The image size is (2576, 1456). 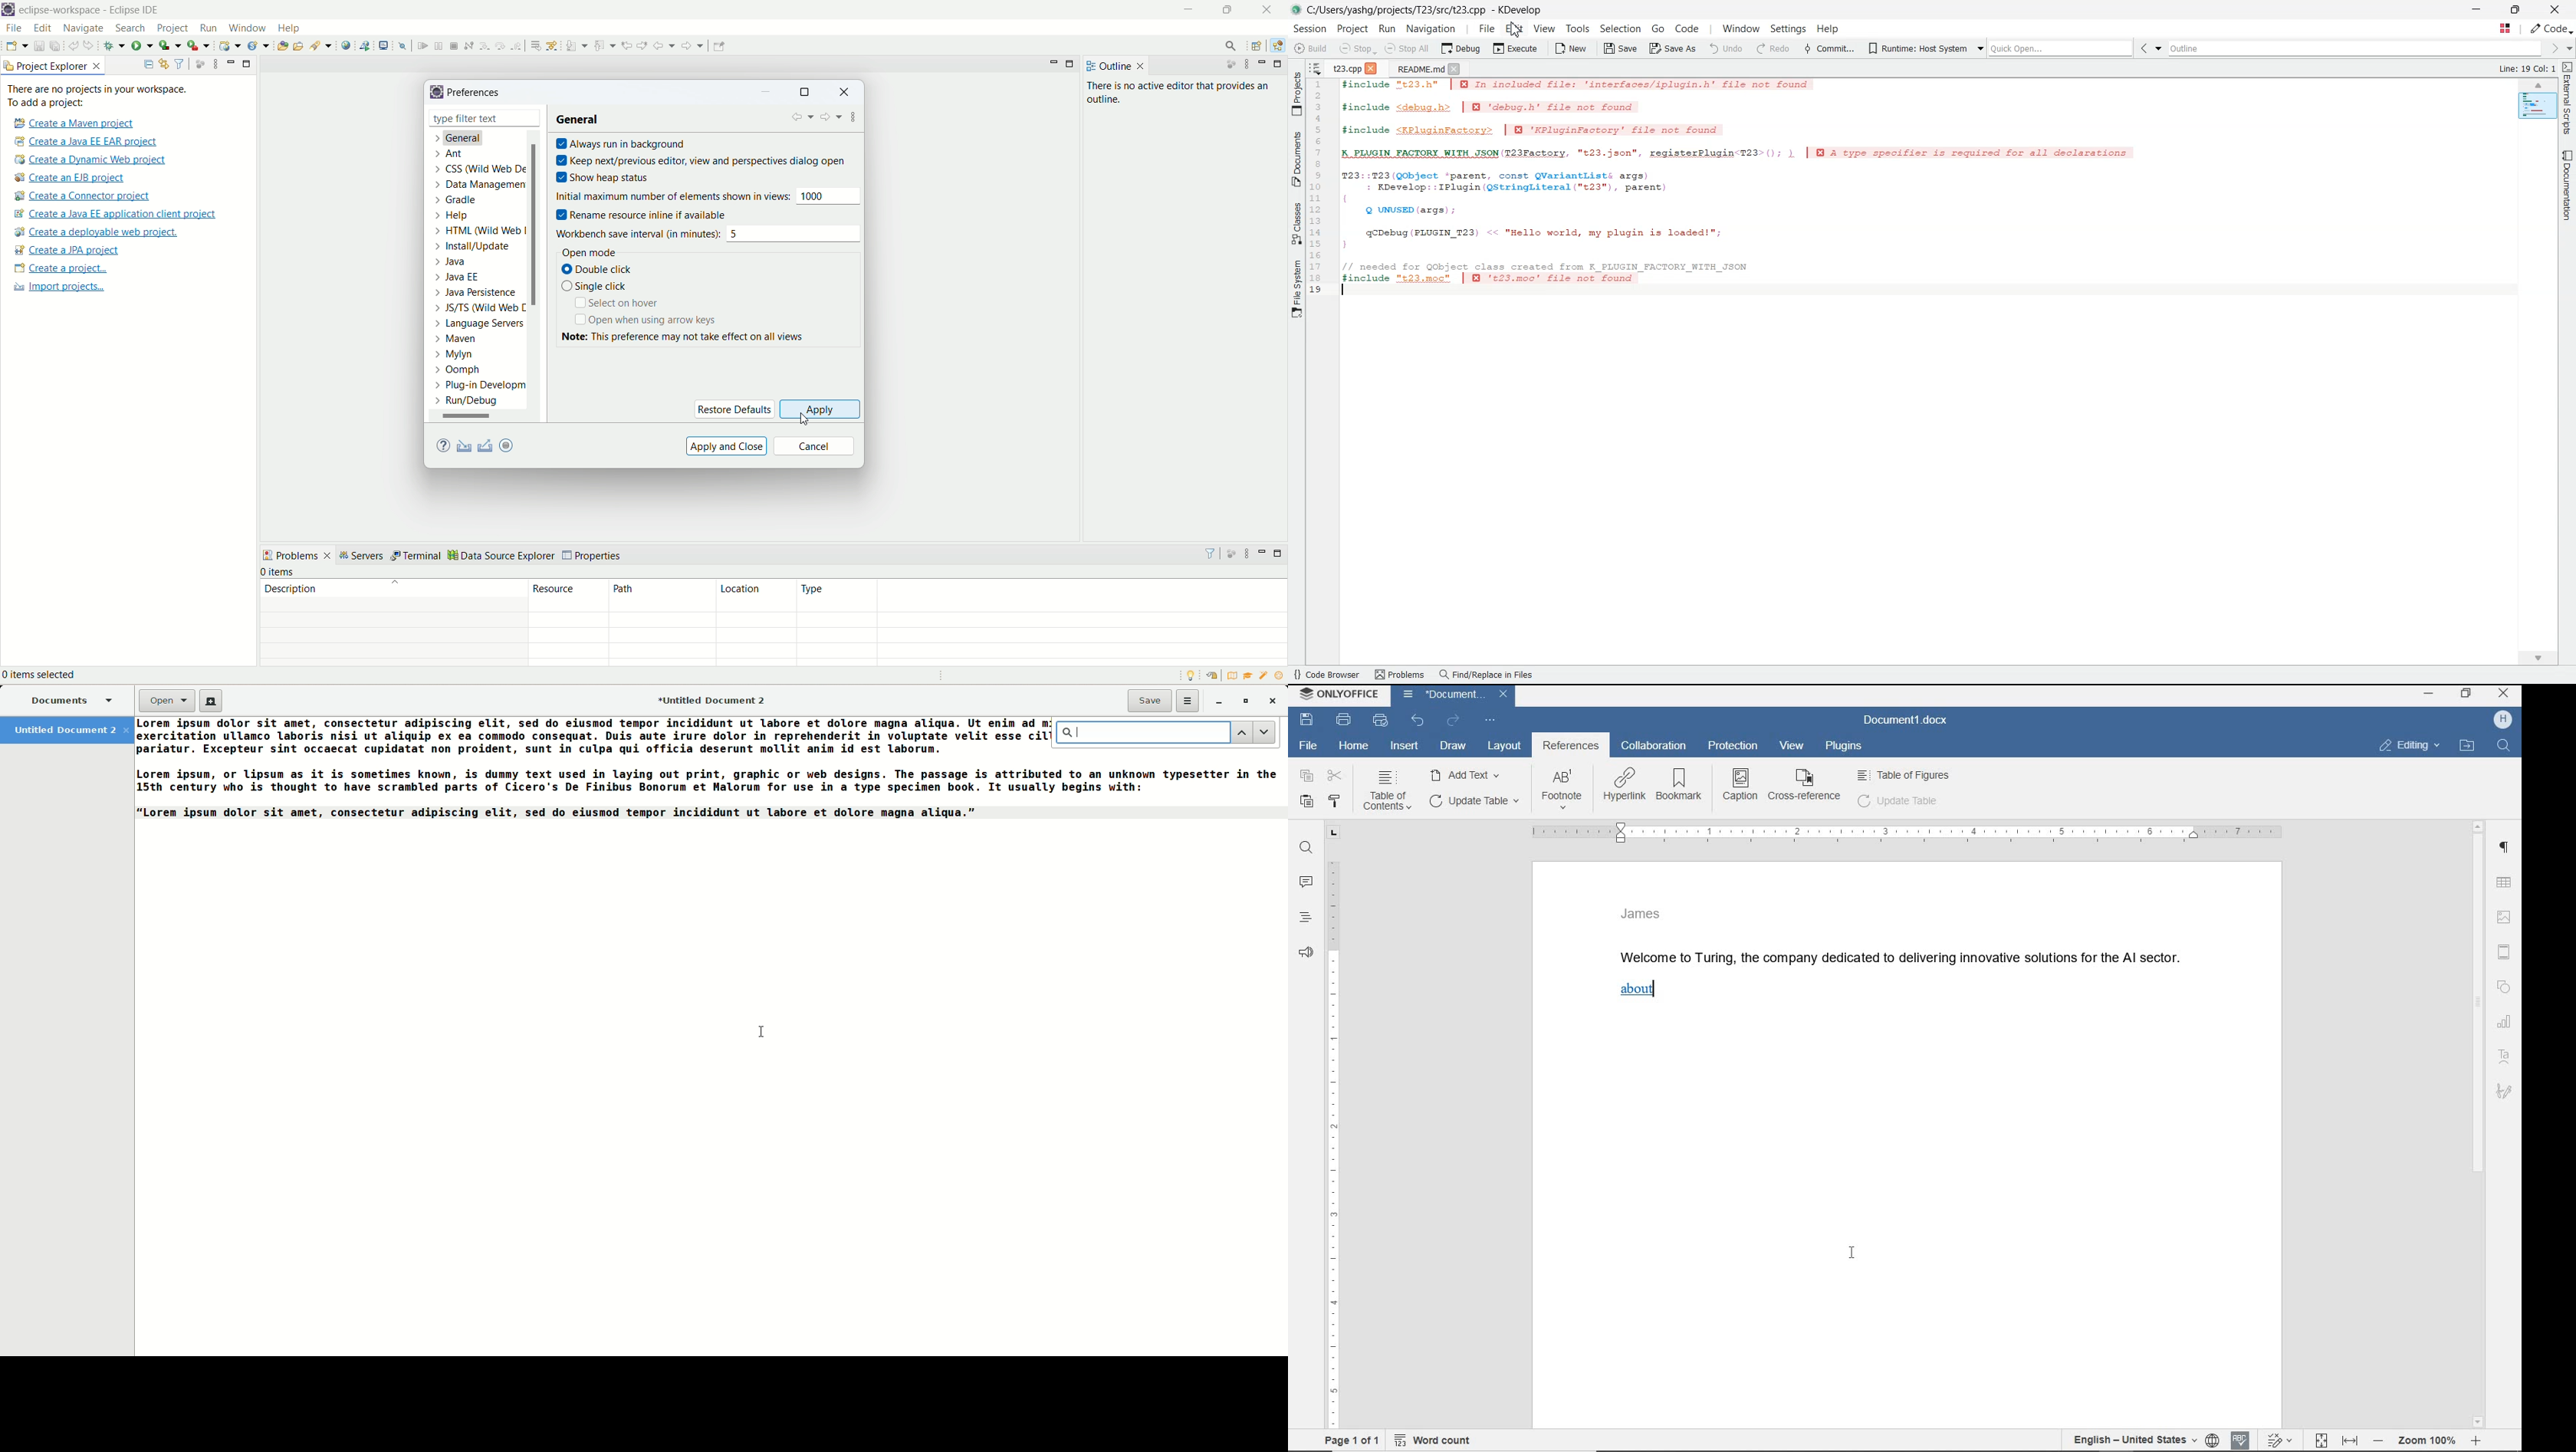 I want to click on Close, so click(x=1504, y=696).